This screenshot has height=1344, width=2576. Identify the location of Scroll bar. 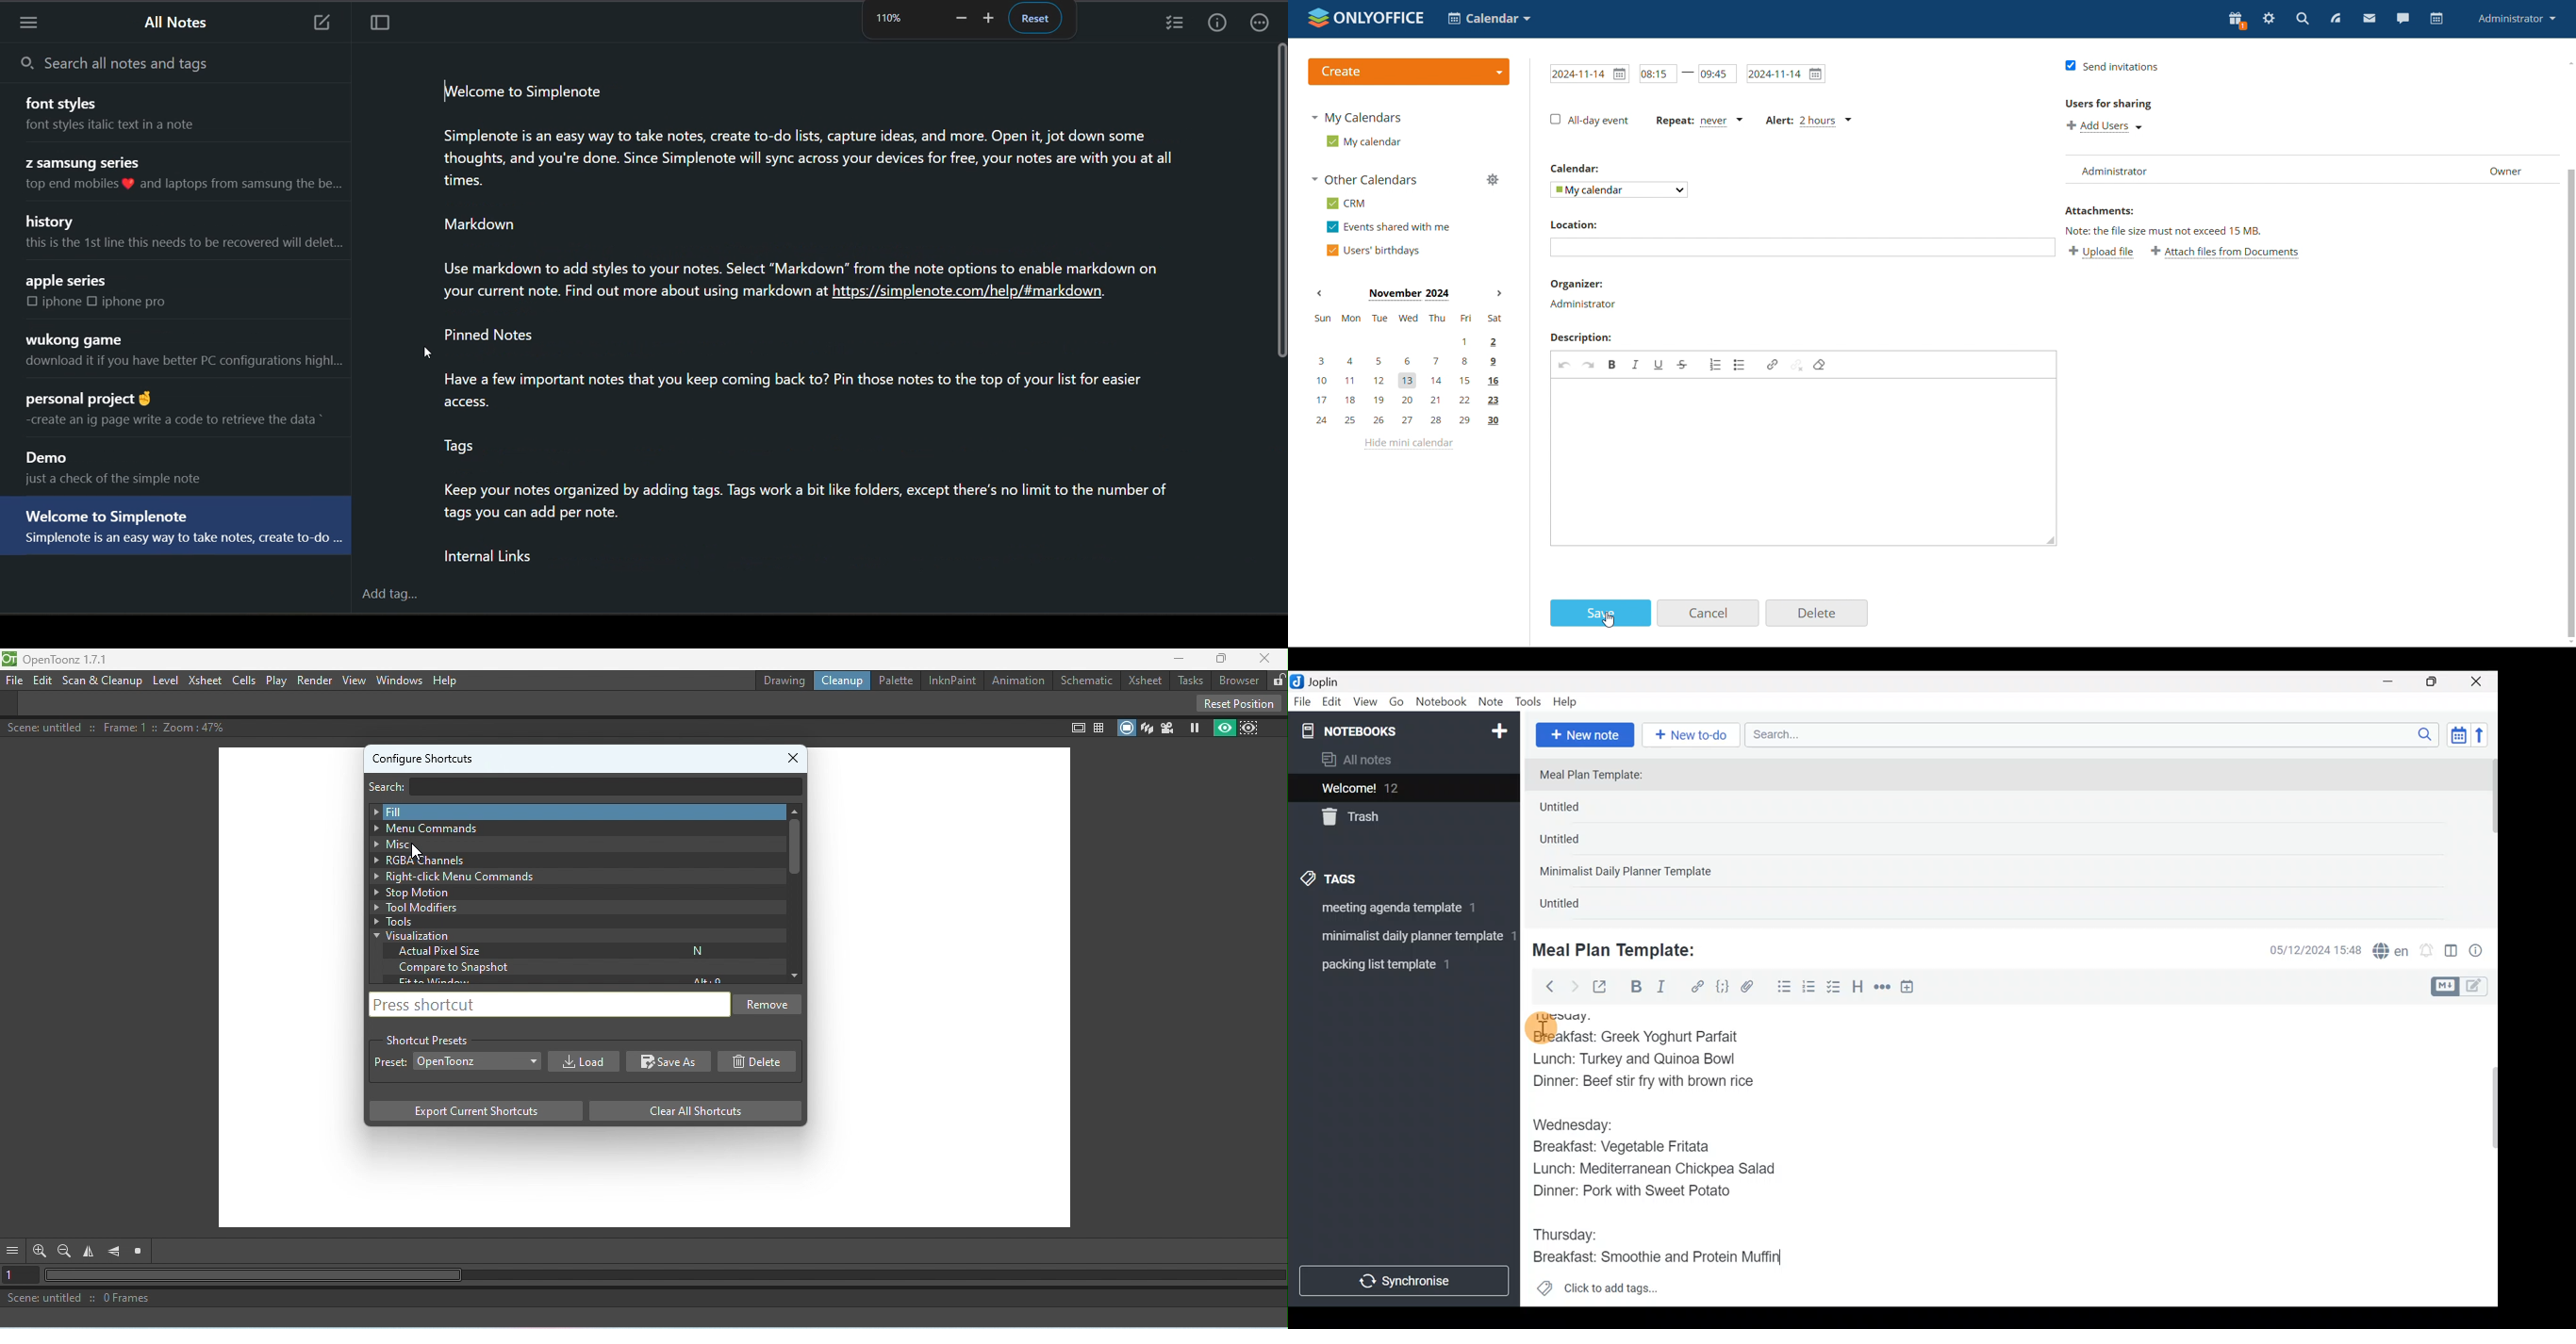
(2485, 1155).